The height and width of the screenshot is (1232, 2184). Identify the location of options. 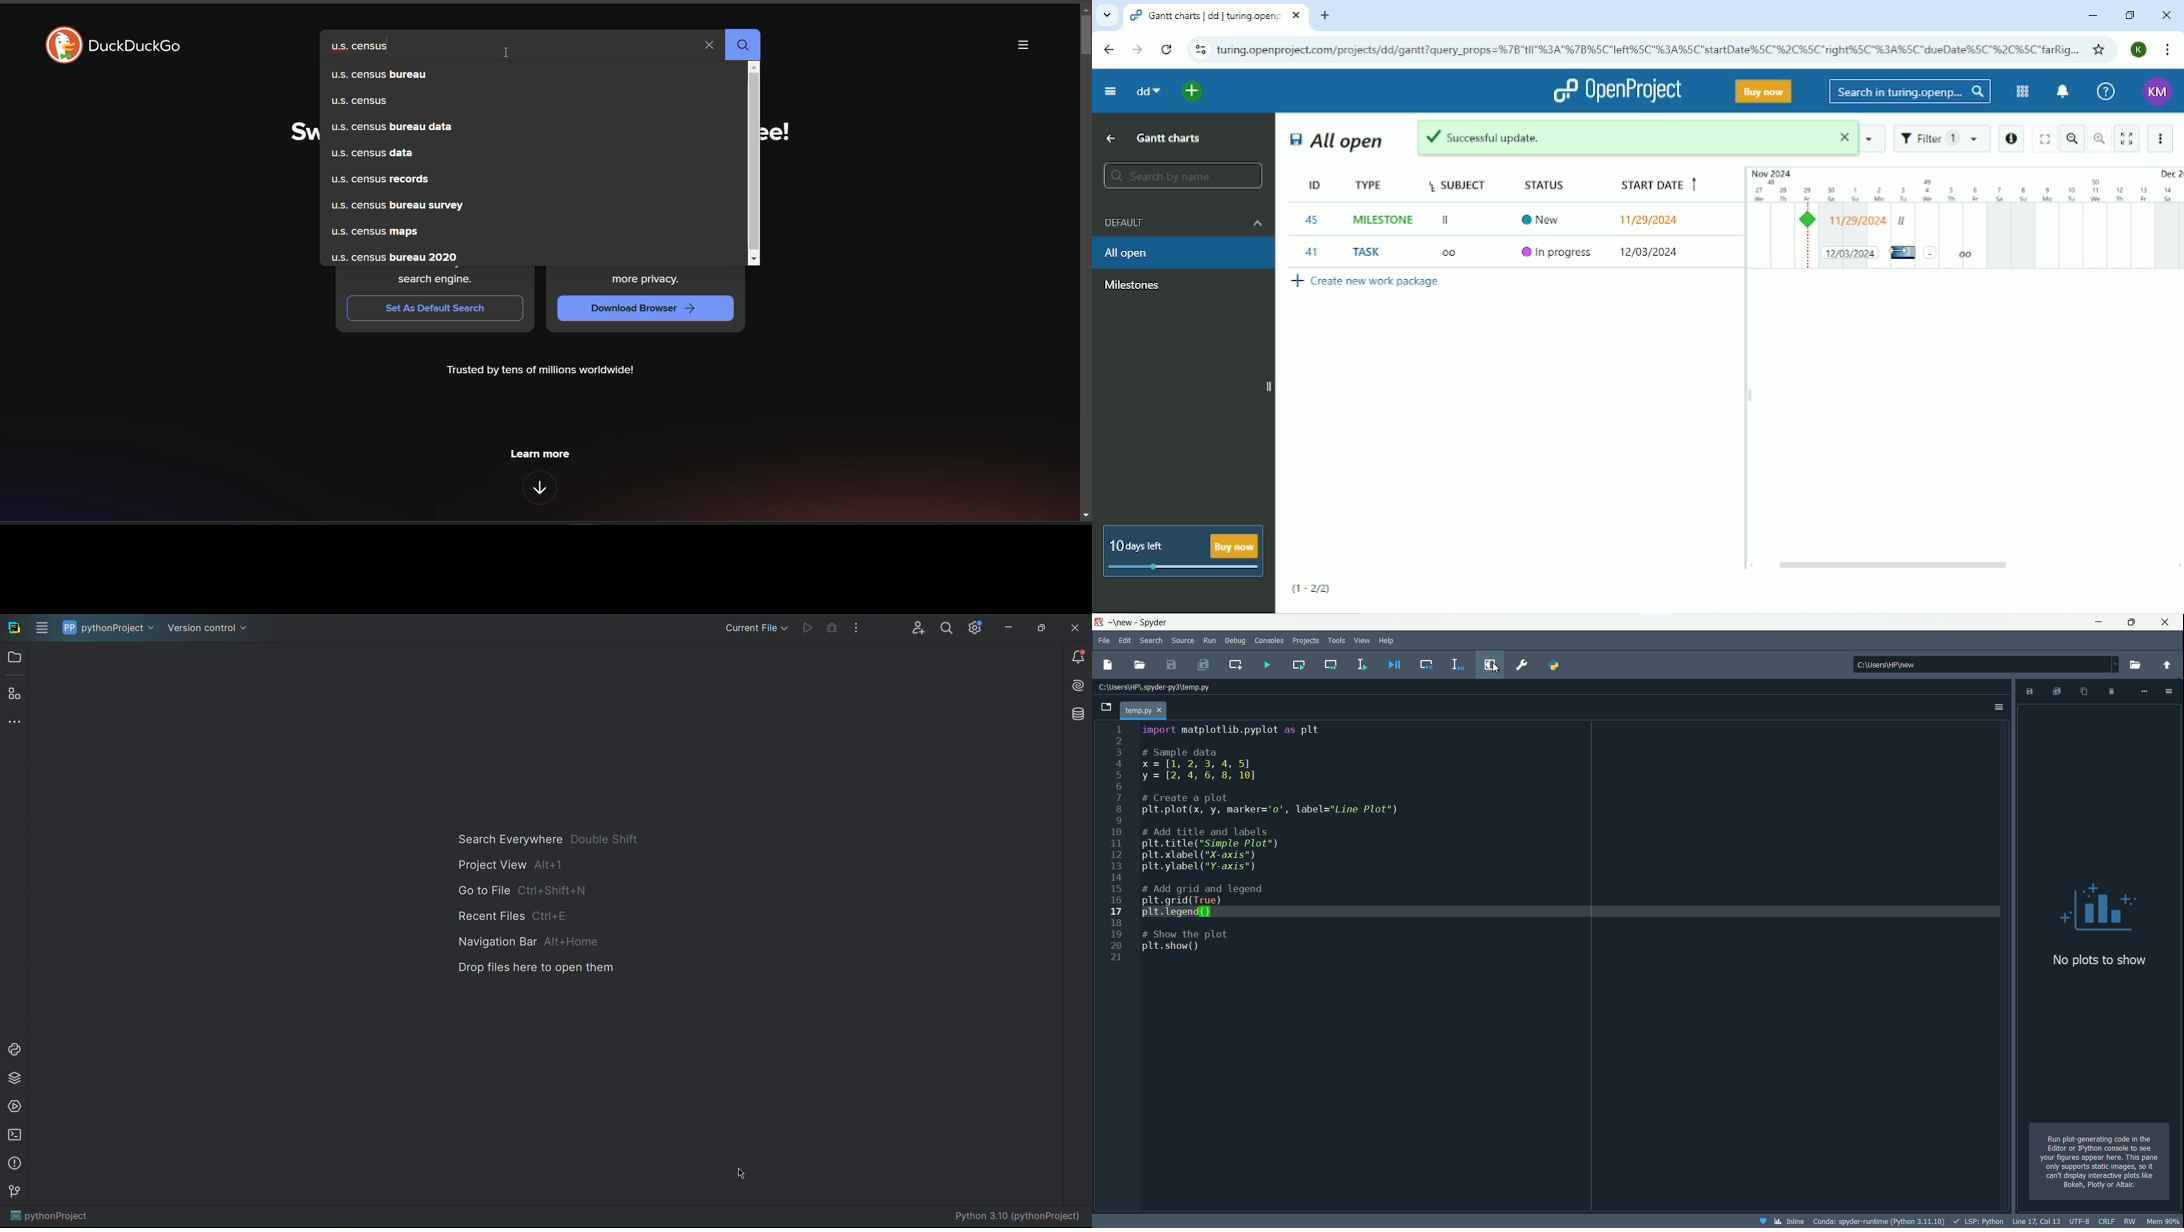
(1998, 708).